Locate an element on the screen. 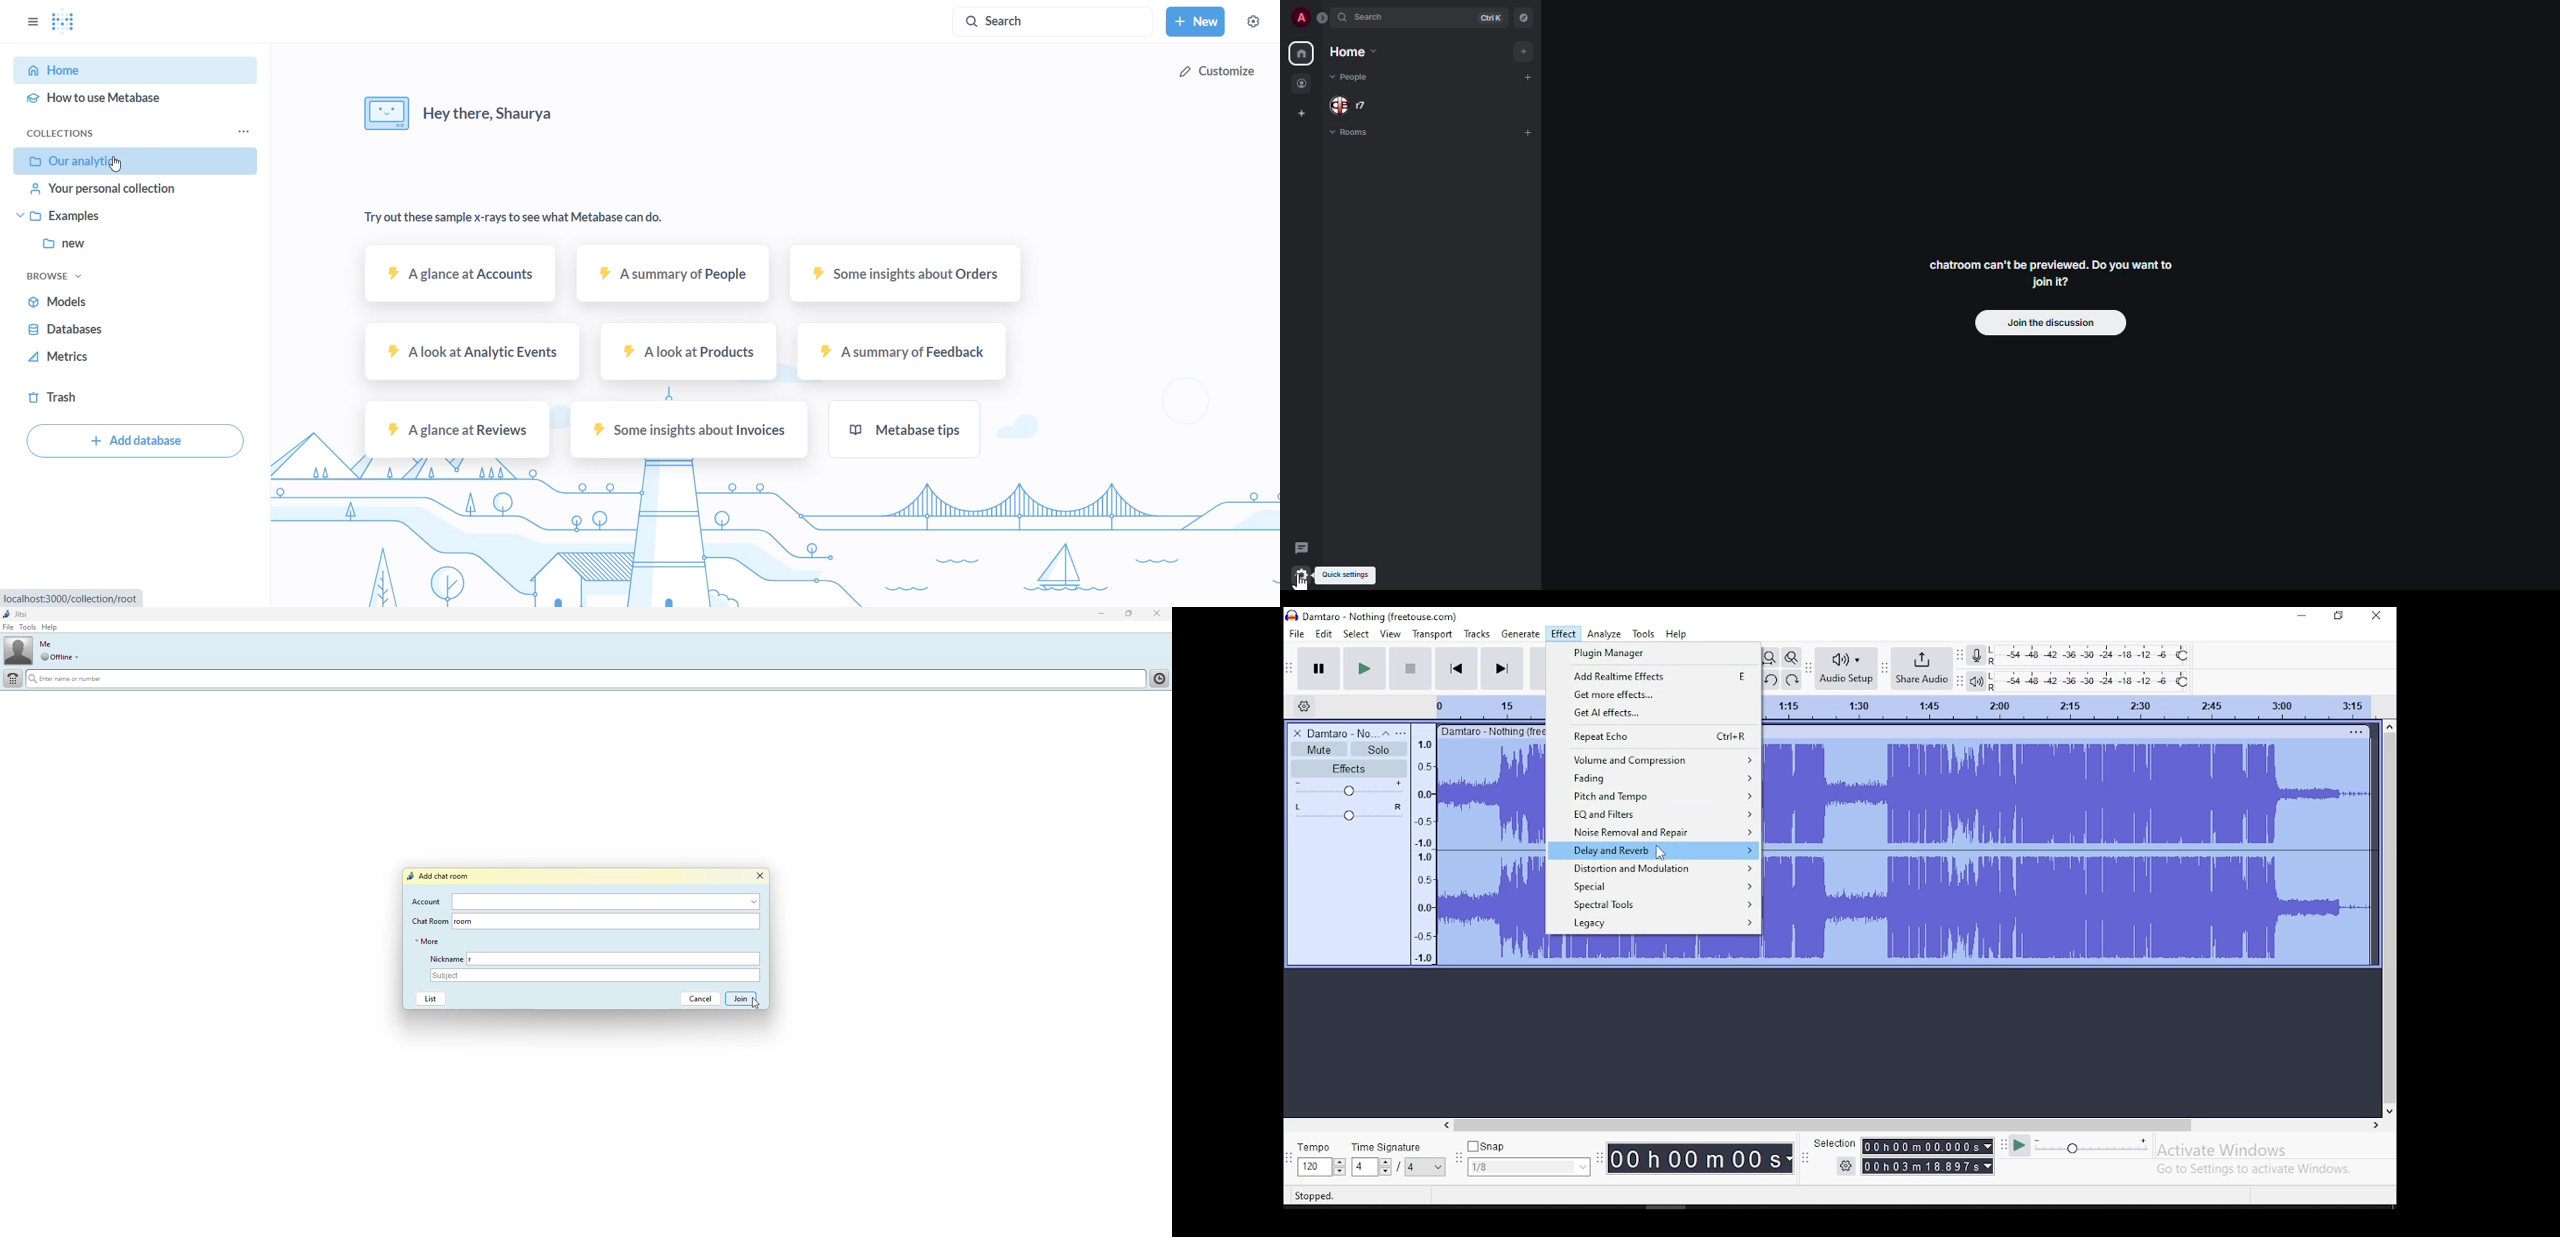 The image size is (2576, 1260). snap is located at coordinates (1529, 1145).